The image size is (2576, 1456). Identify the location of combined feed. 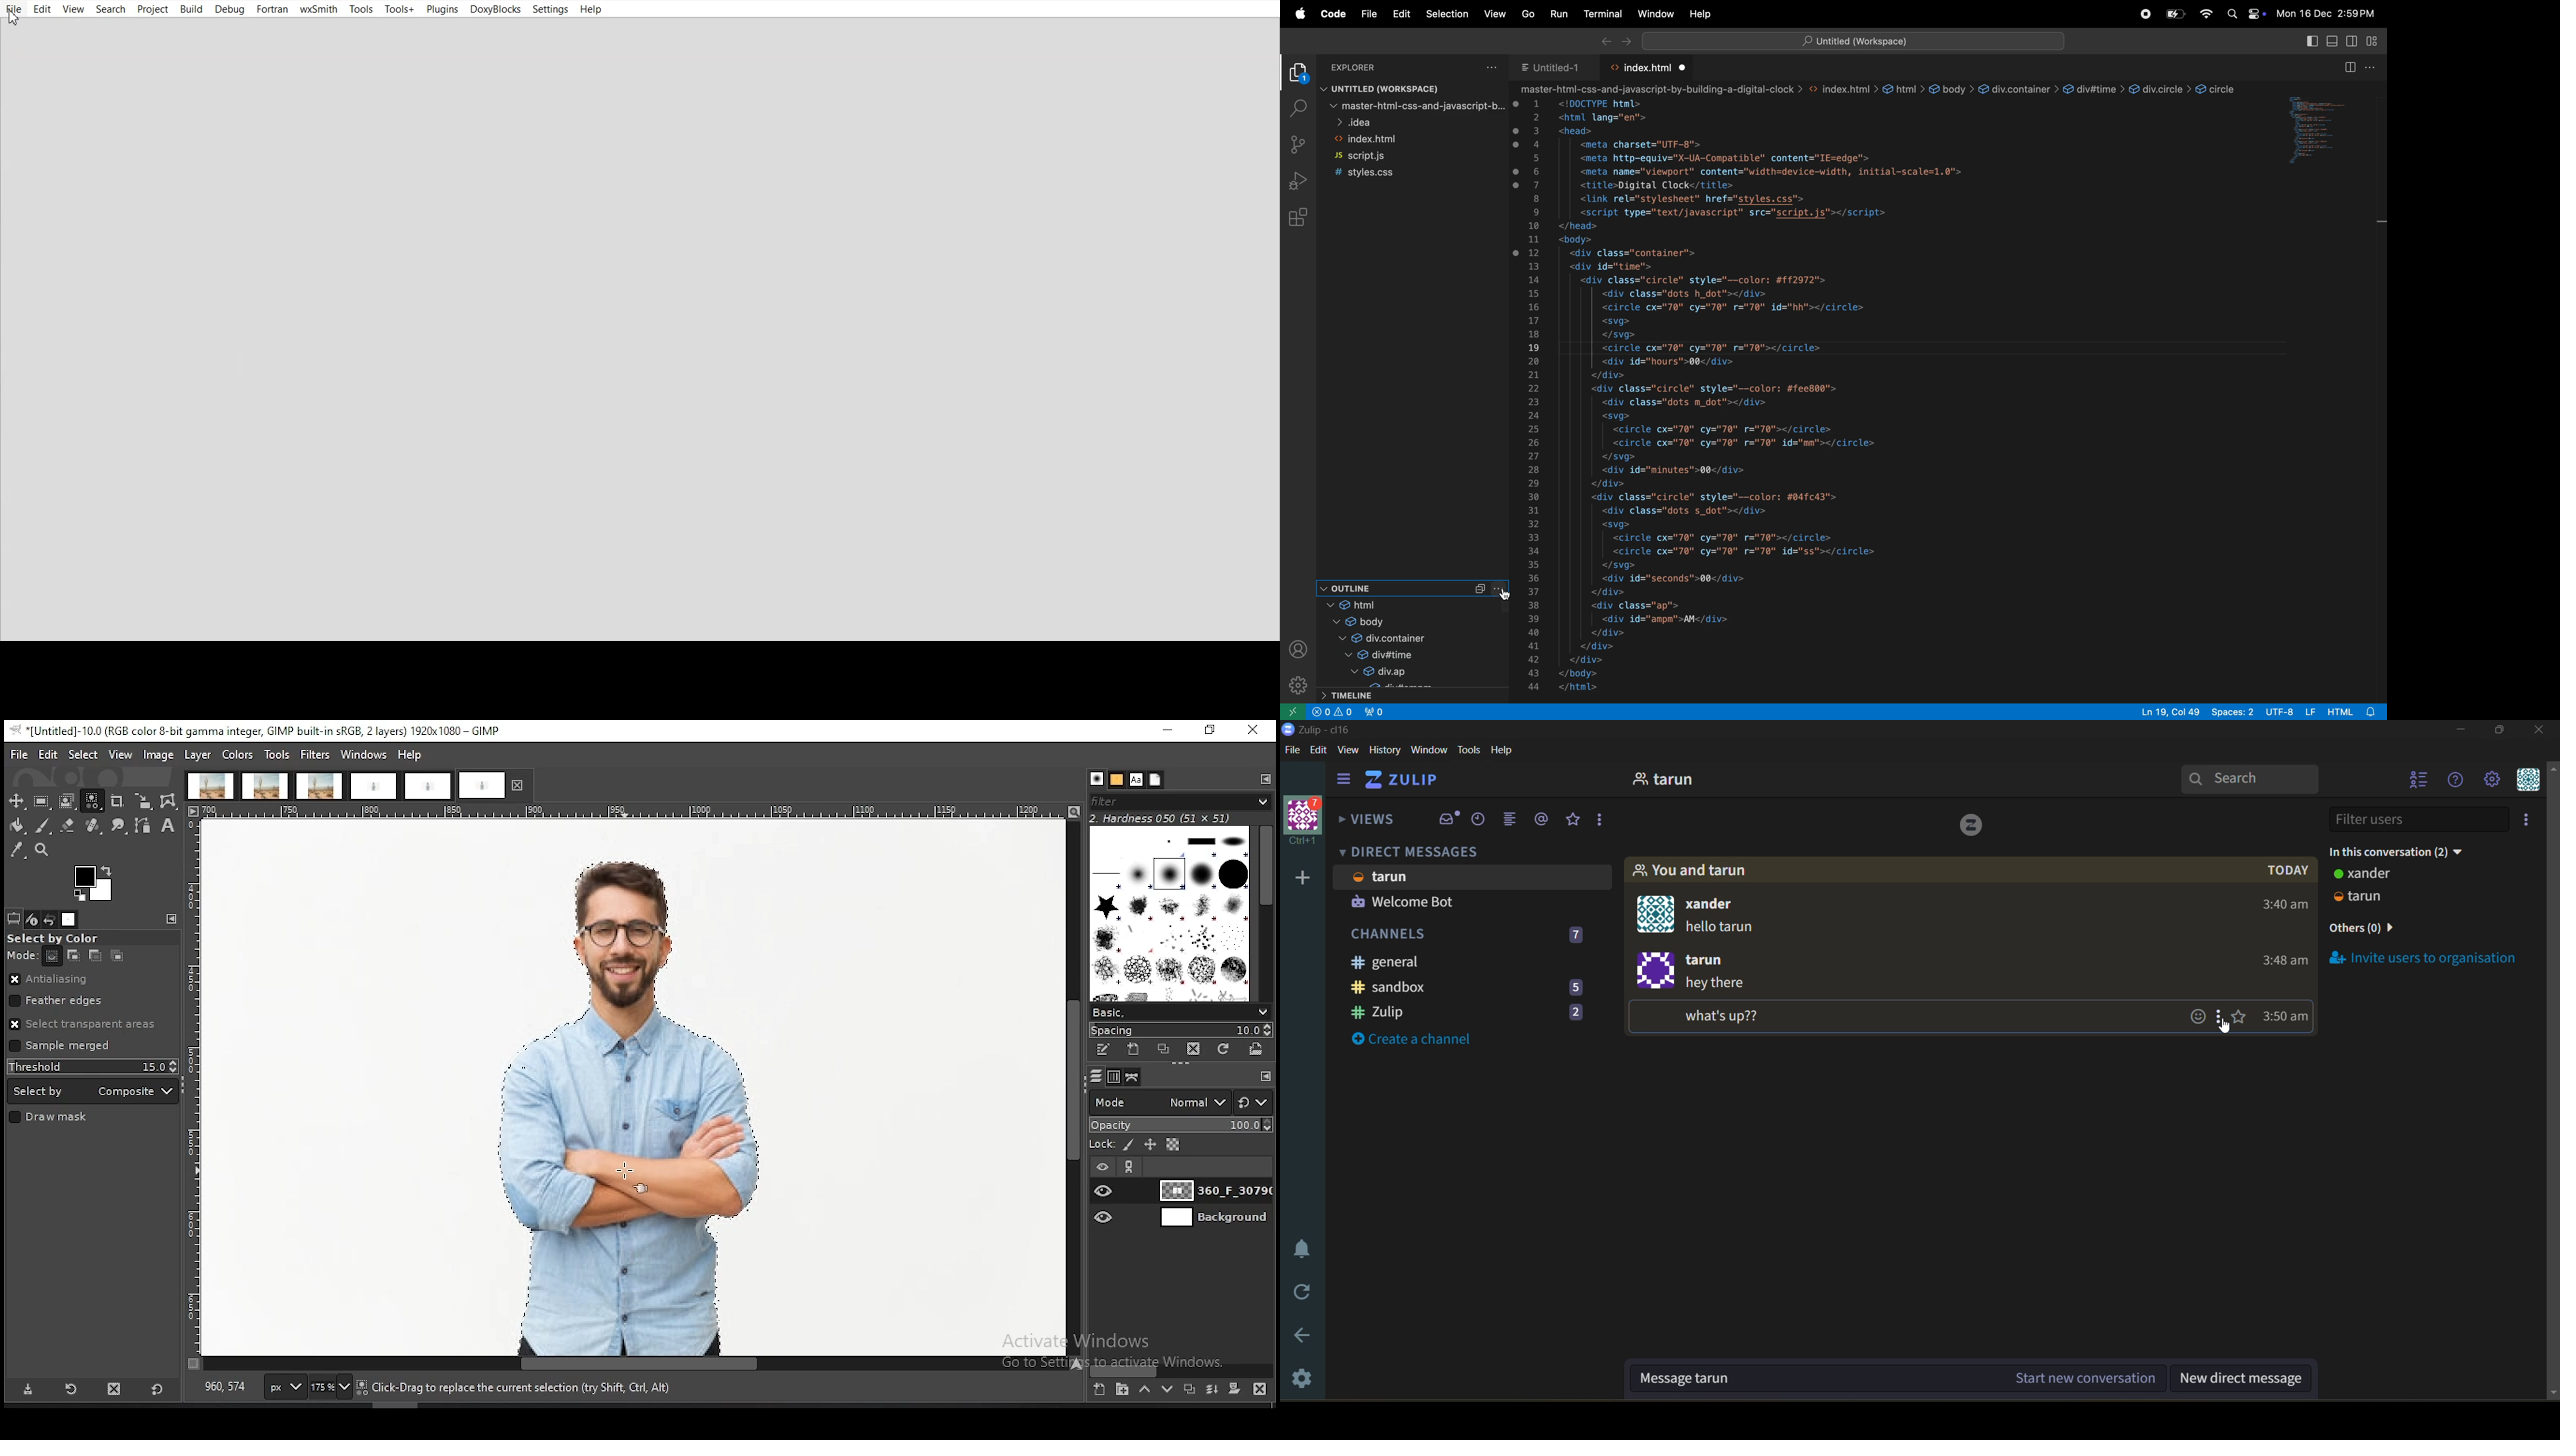
(1510, 819).